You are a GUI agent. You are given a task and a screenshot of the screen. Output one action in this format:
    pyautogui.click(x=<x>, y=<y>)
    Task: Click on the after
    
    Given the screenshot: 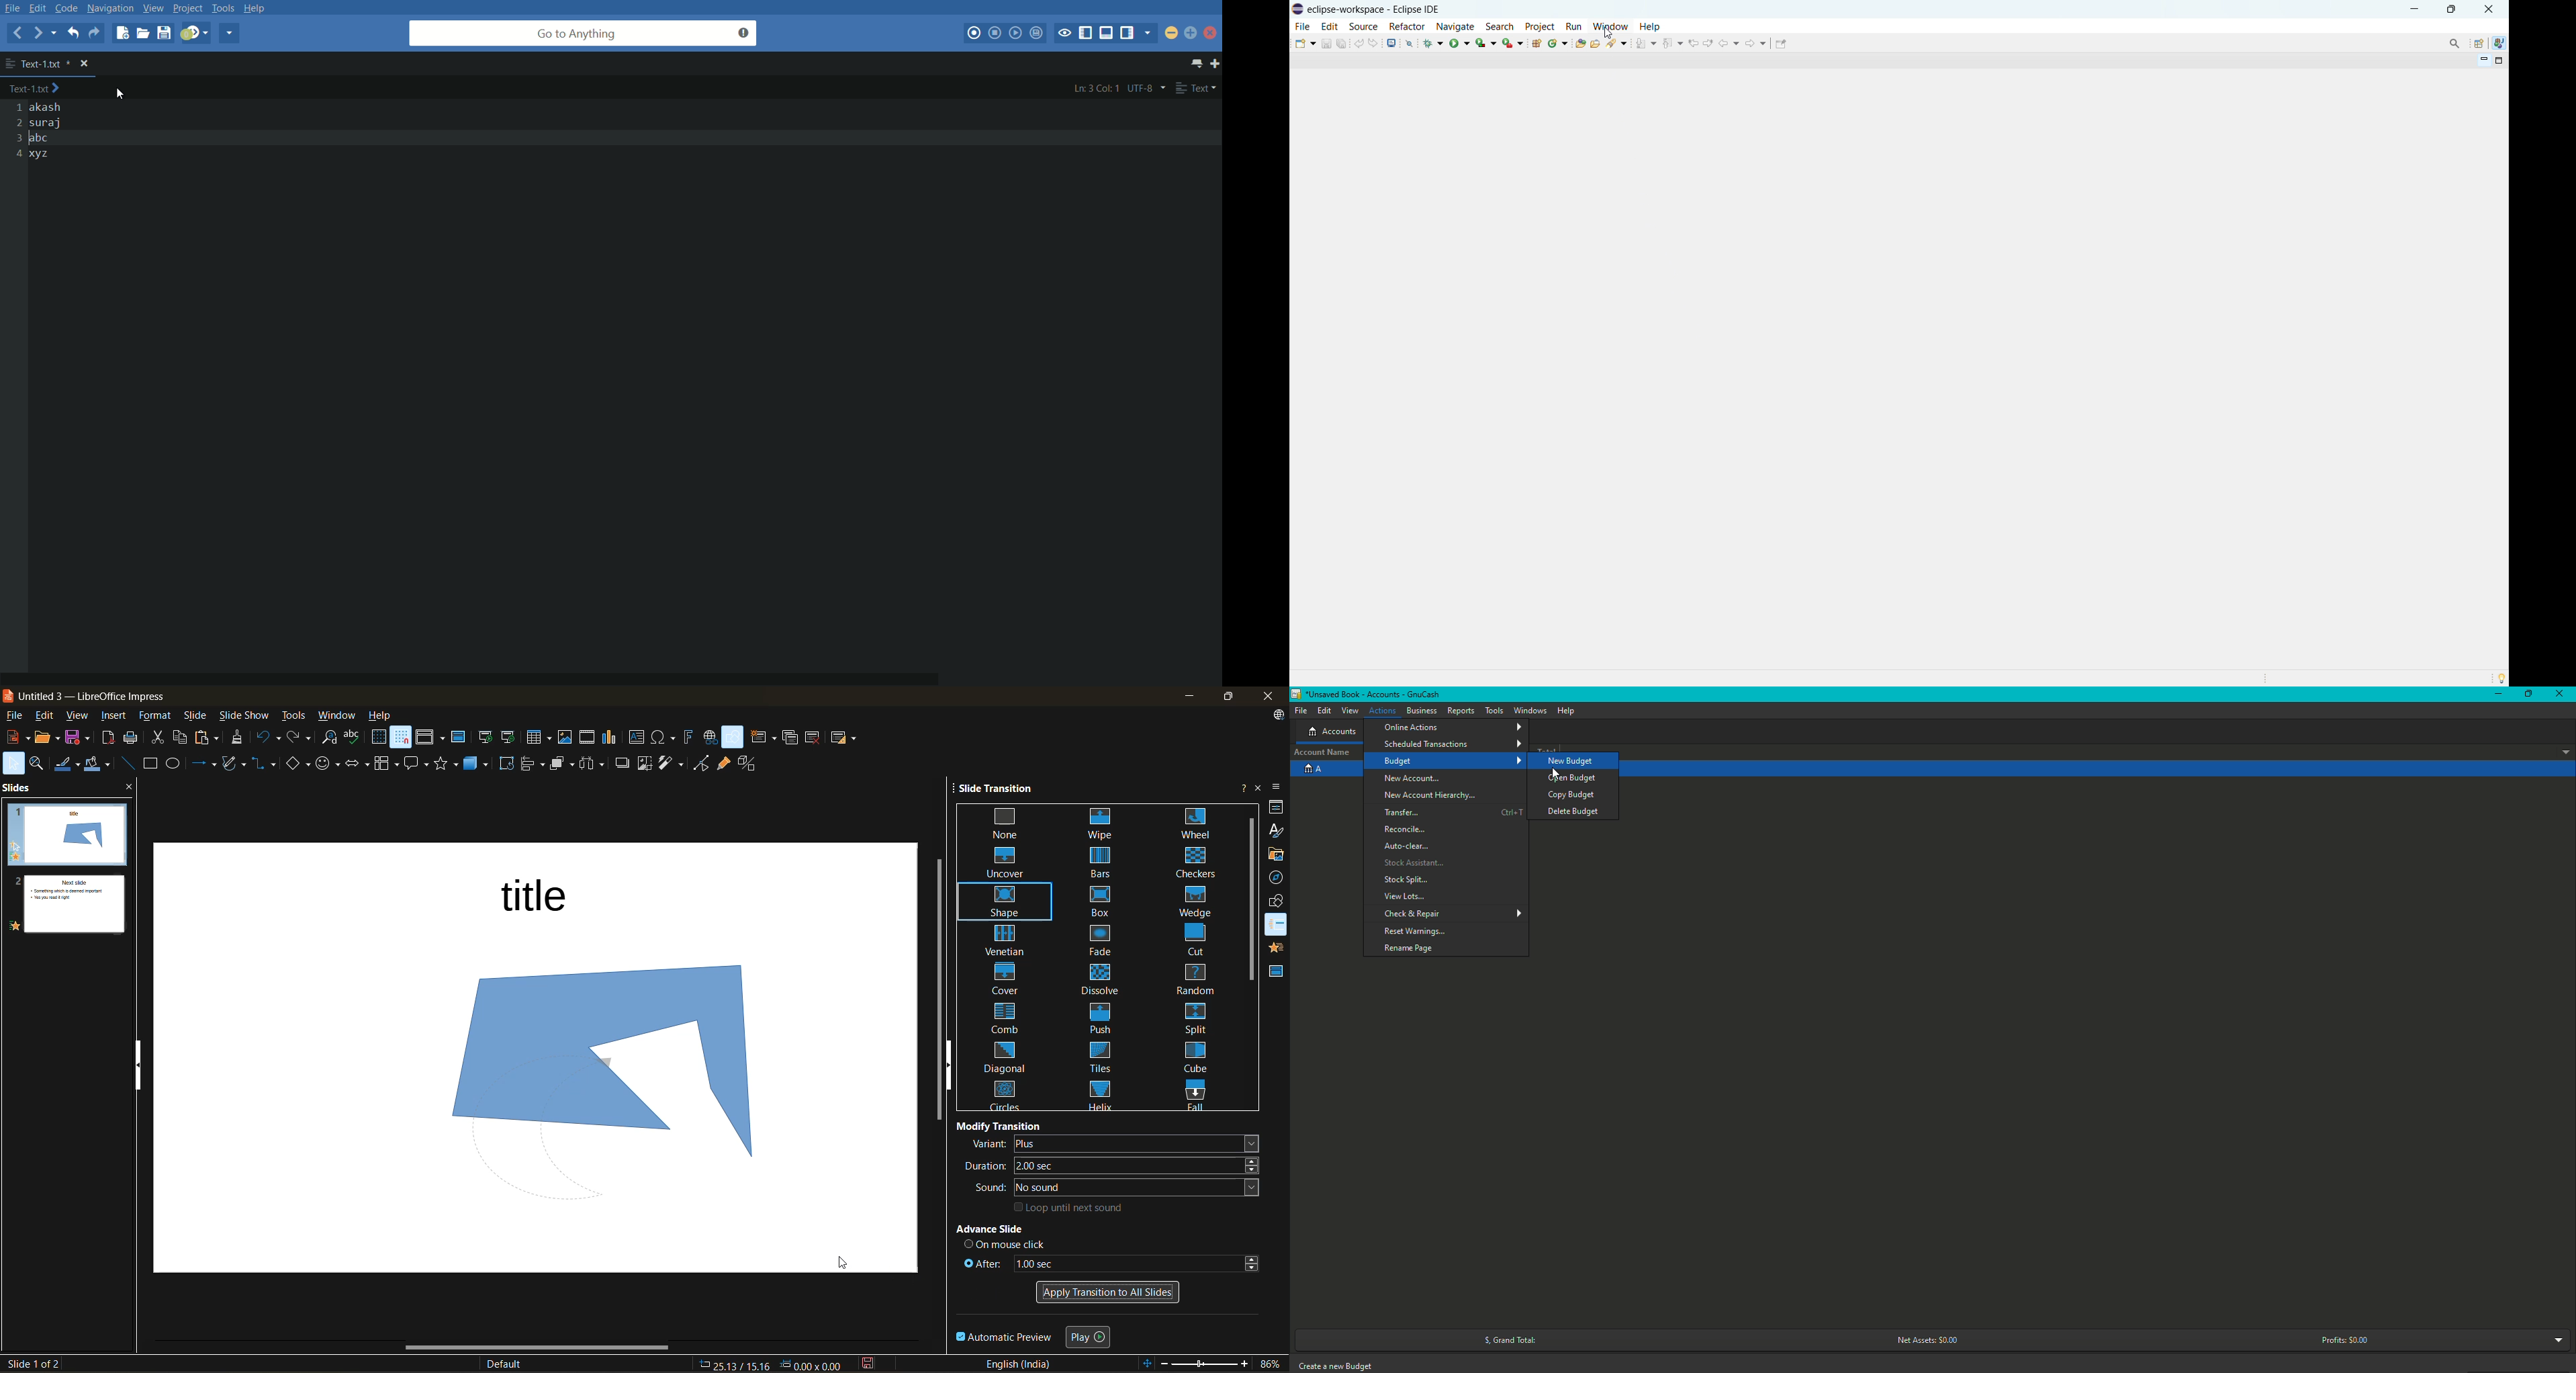 What is the action you would take?
    pyautogui.click(x=1109, y=1261)
    